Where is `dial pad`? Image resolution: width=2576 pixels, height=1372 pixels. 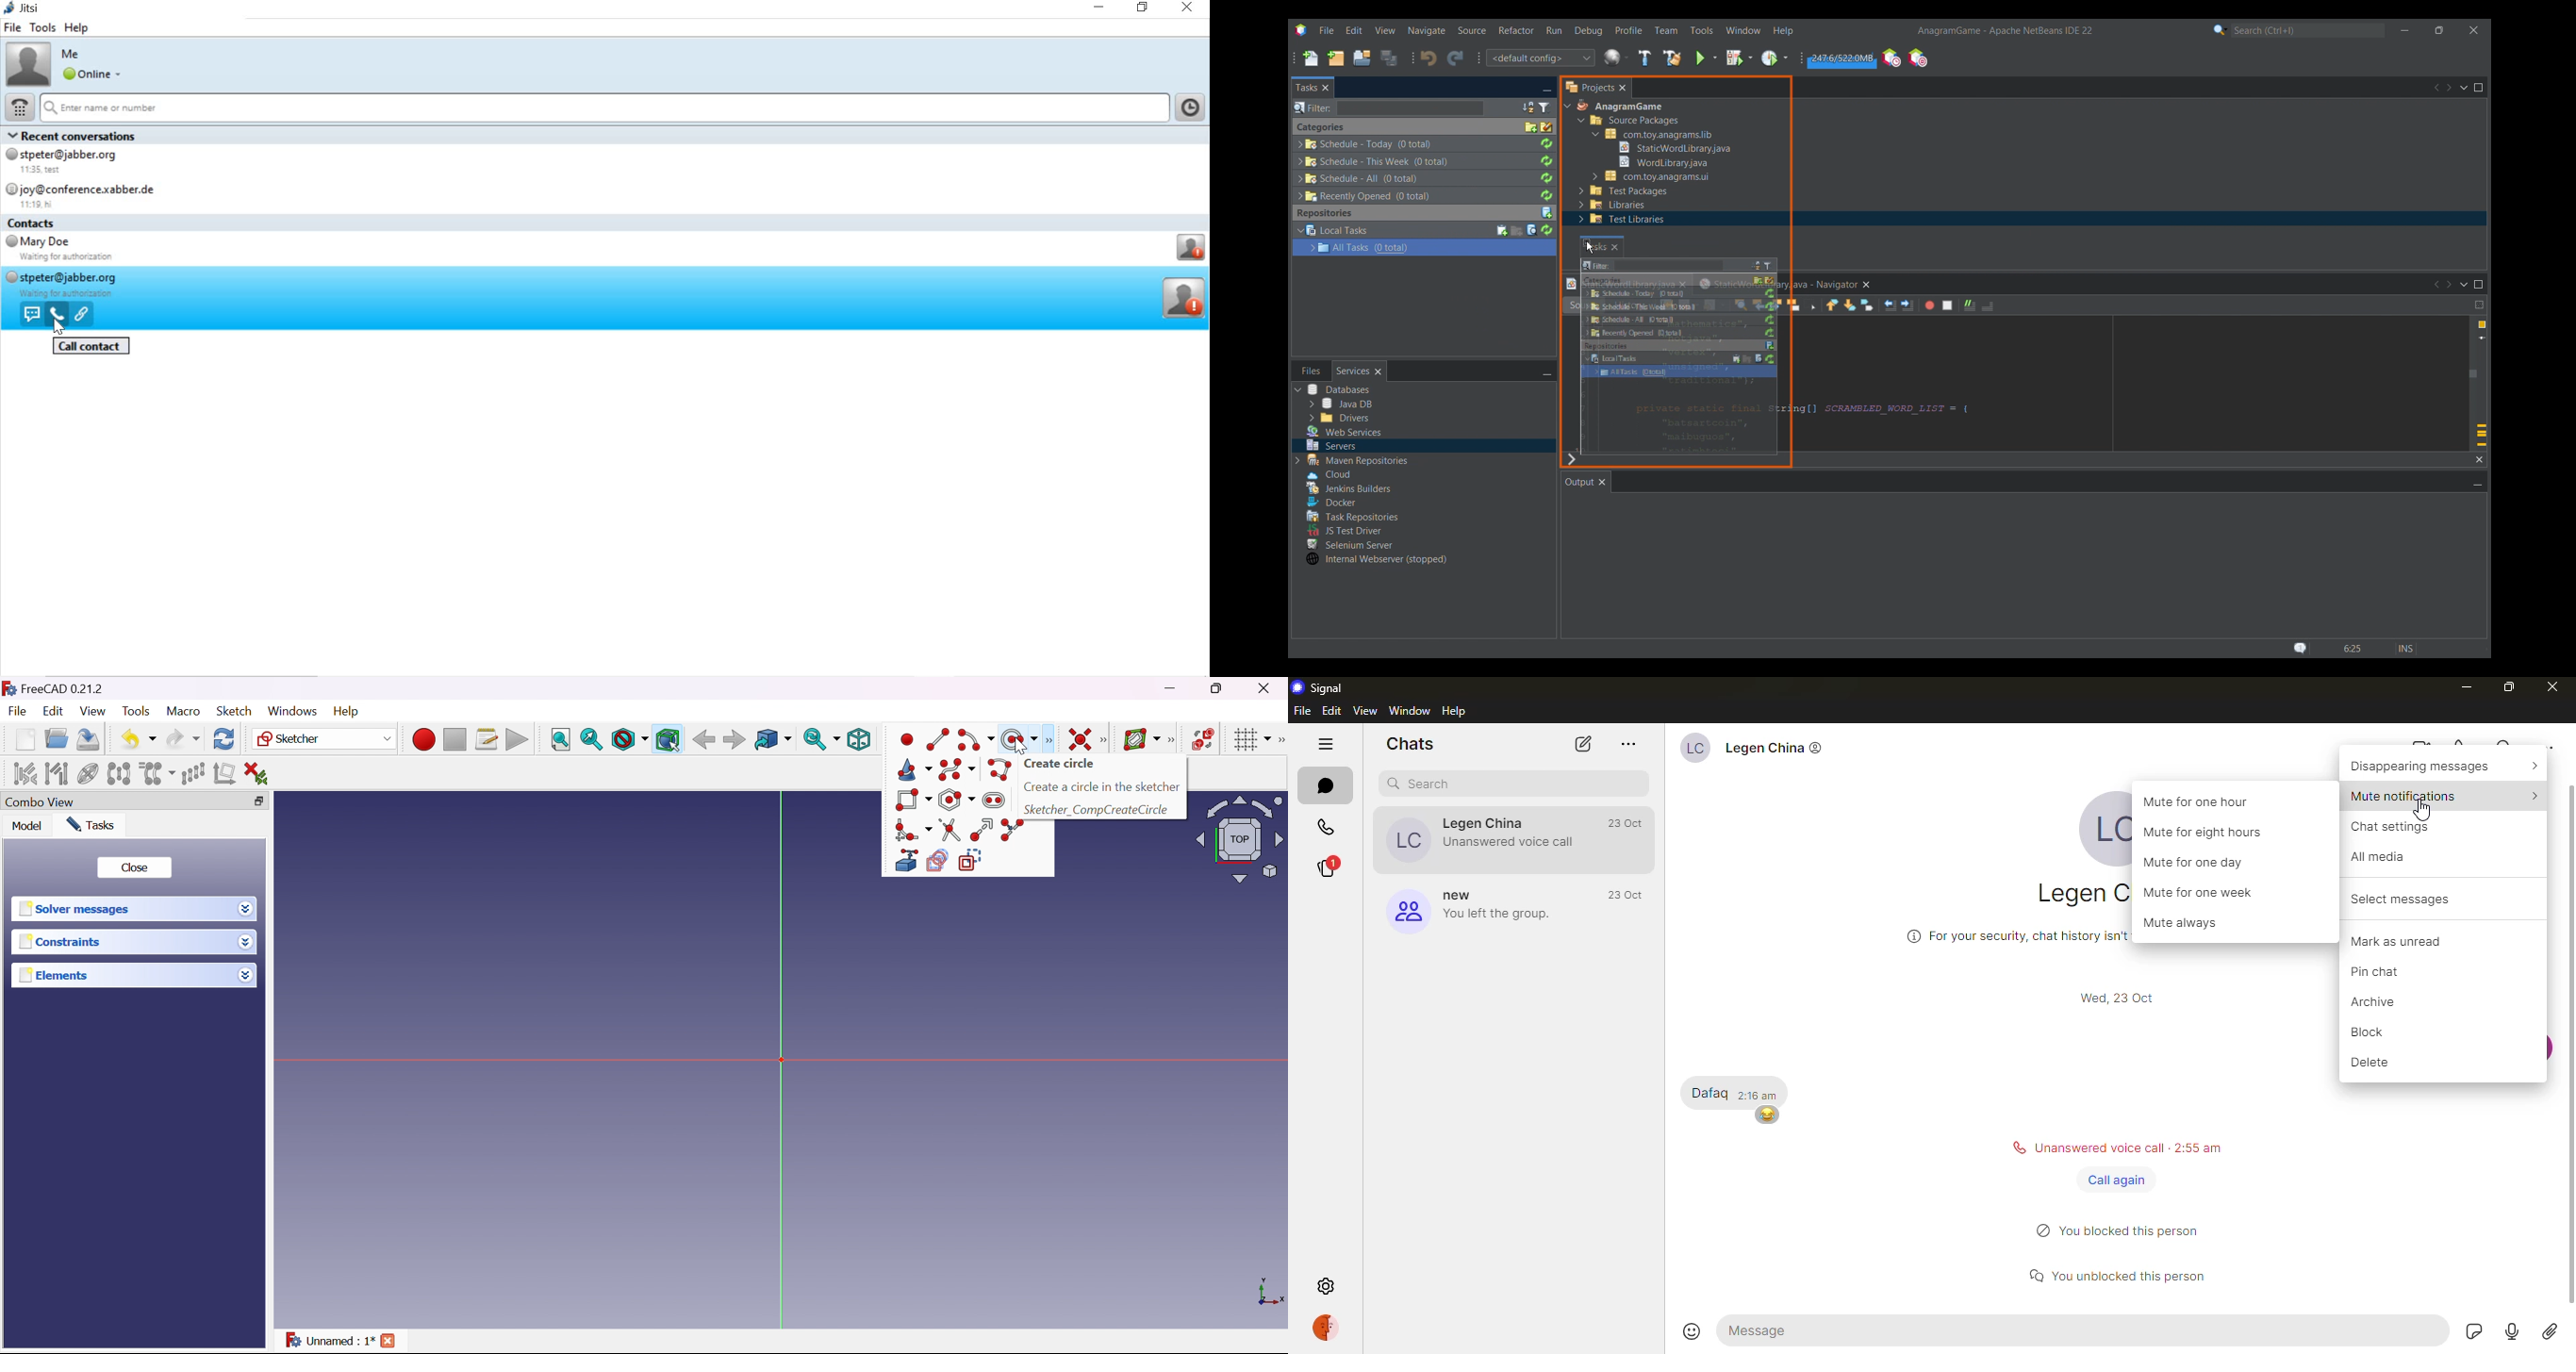 dial pad is located at coordinates (20, 106).